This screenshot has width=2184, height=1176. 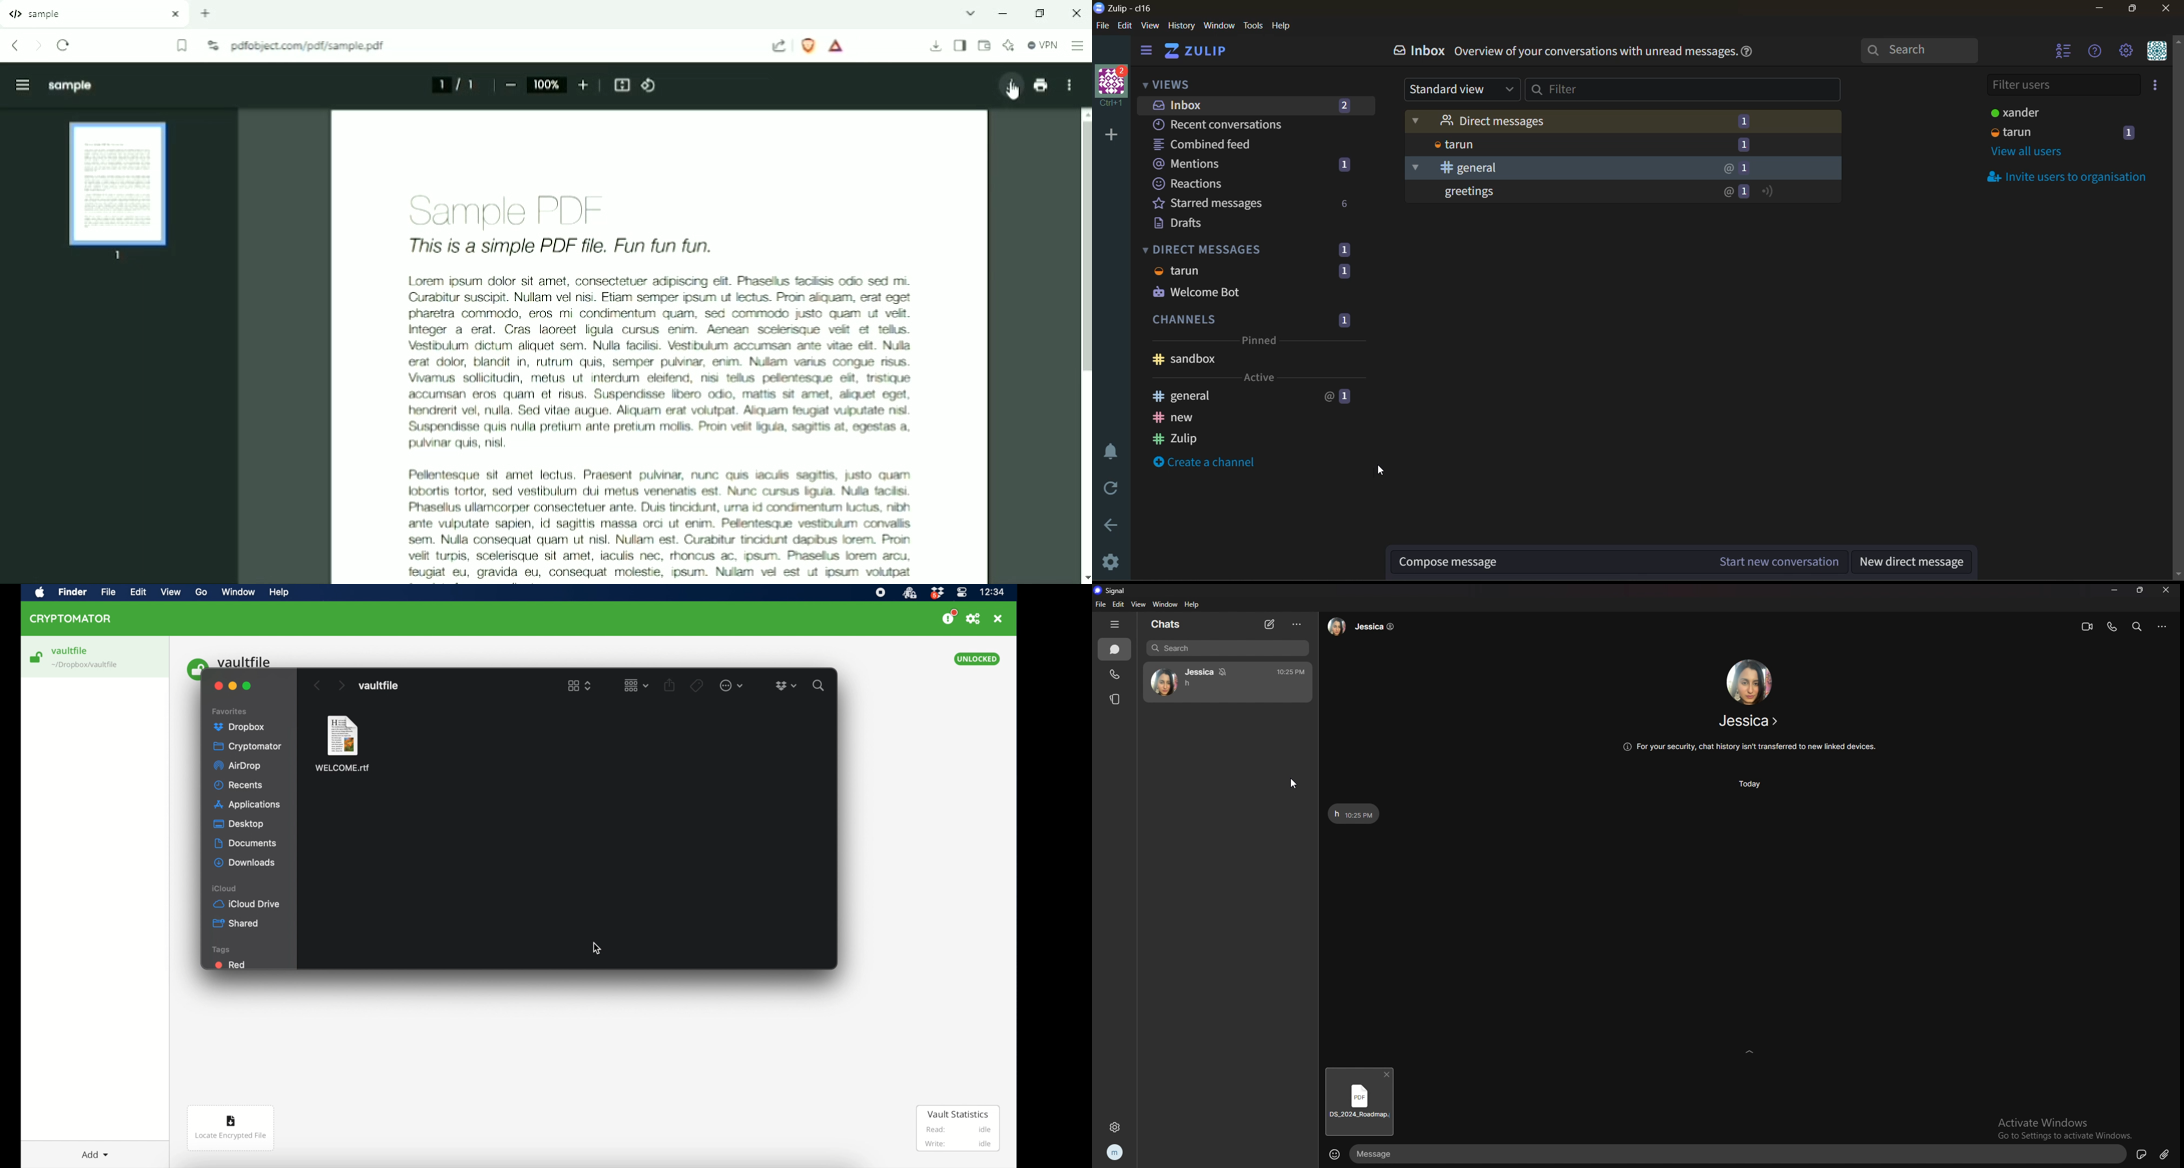 I want to click on contact photo, so click(x=1749, y=682).